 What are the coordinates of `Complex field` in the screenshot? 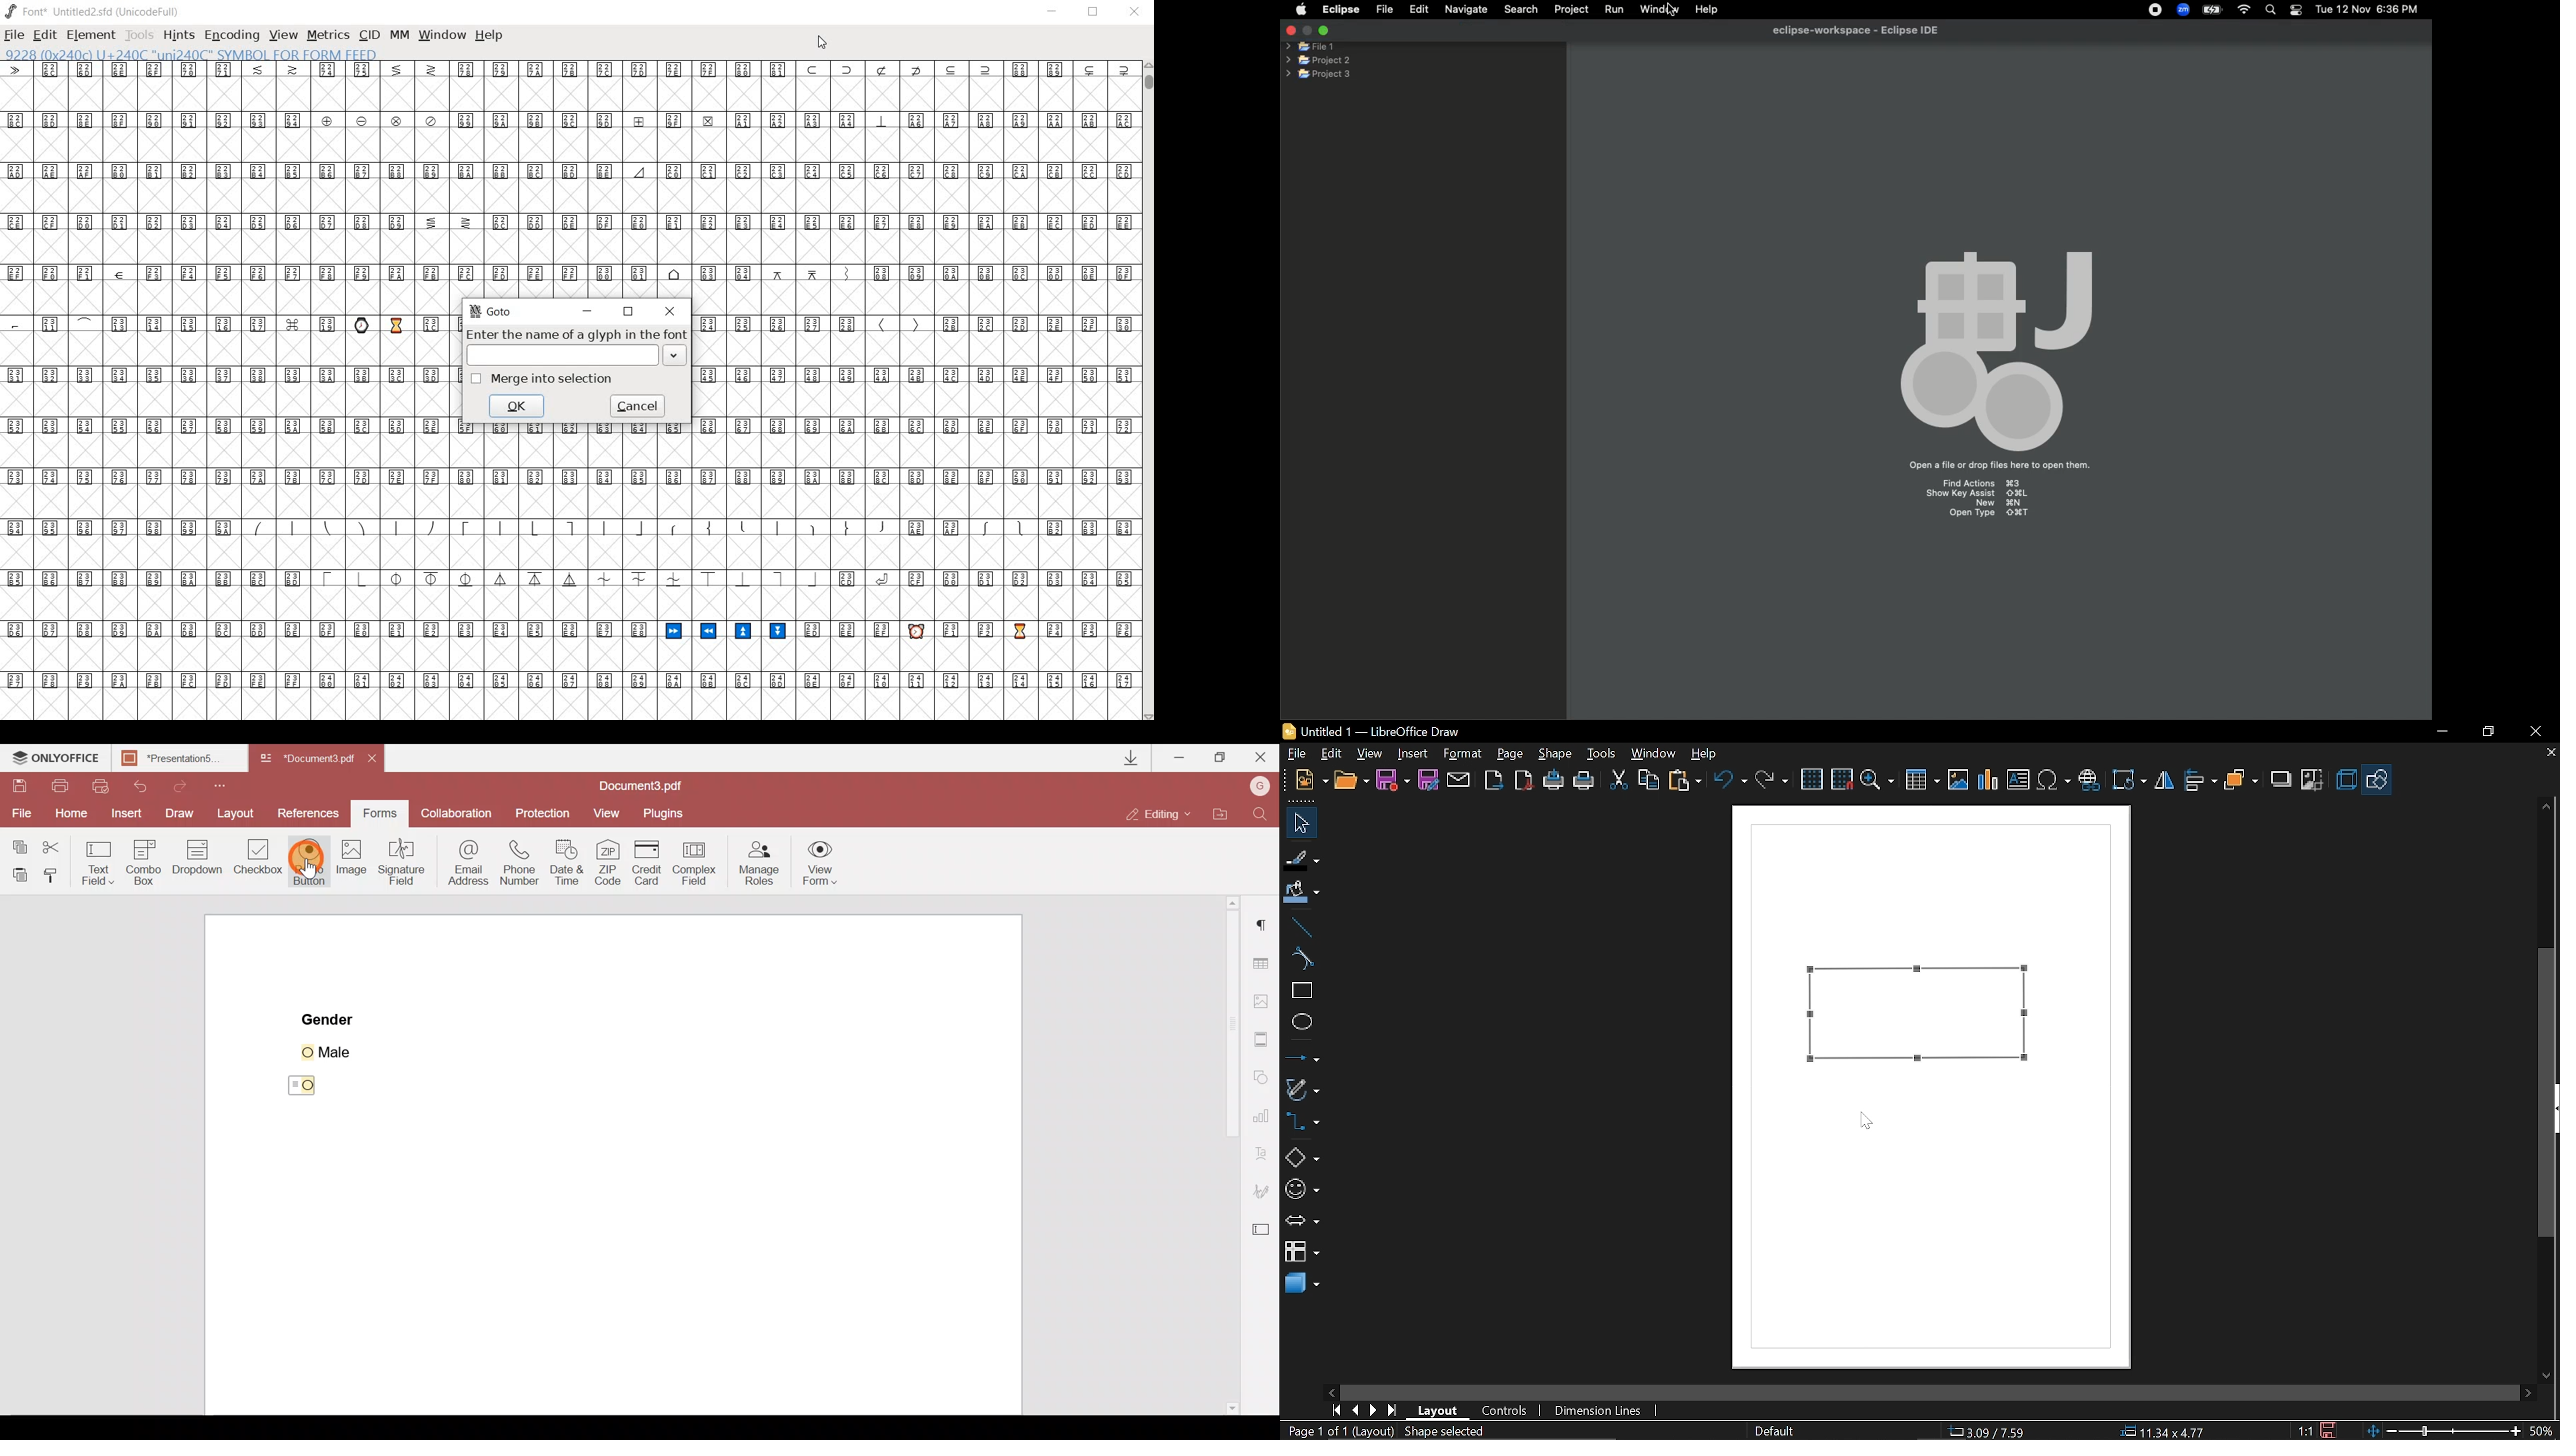 It's located at (699, 861).